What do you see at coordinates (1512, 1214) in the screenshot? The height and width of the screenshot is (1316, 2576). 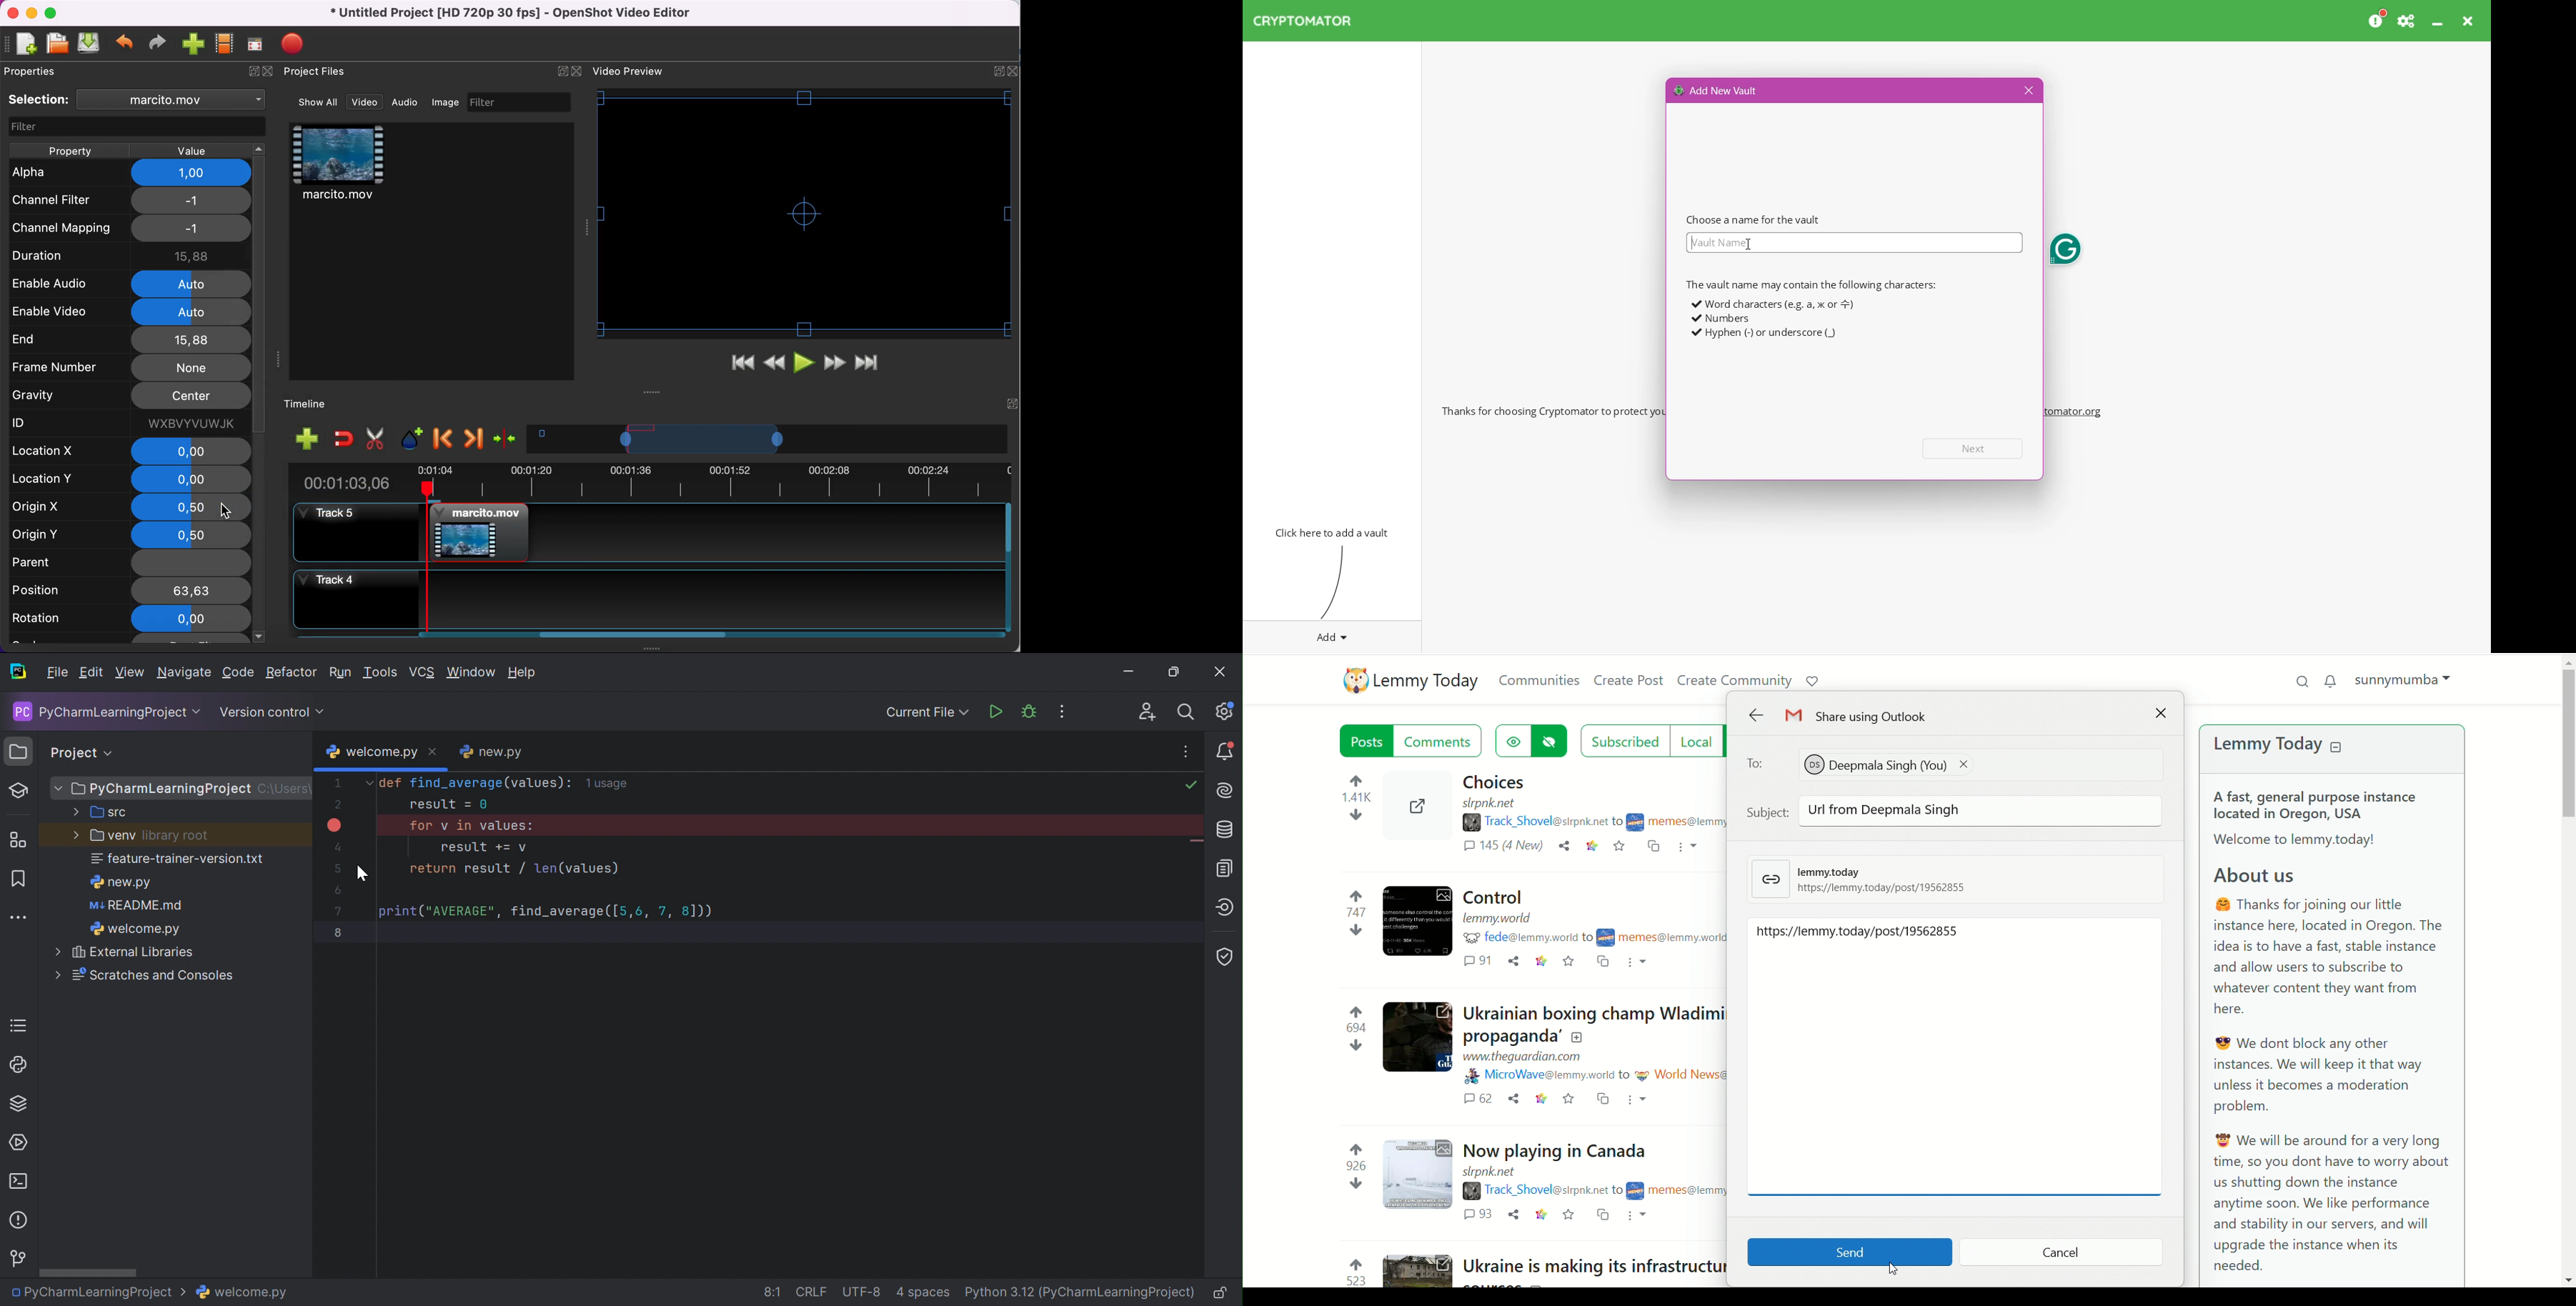 I see `share` at bounding box center [1512, 1214].